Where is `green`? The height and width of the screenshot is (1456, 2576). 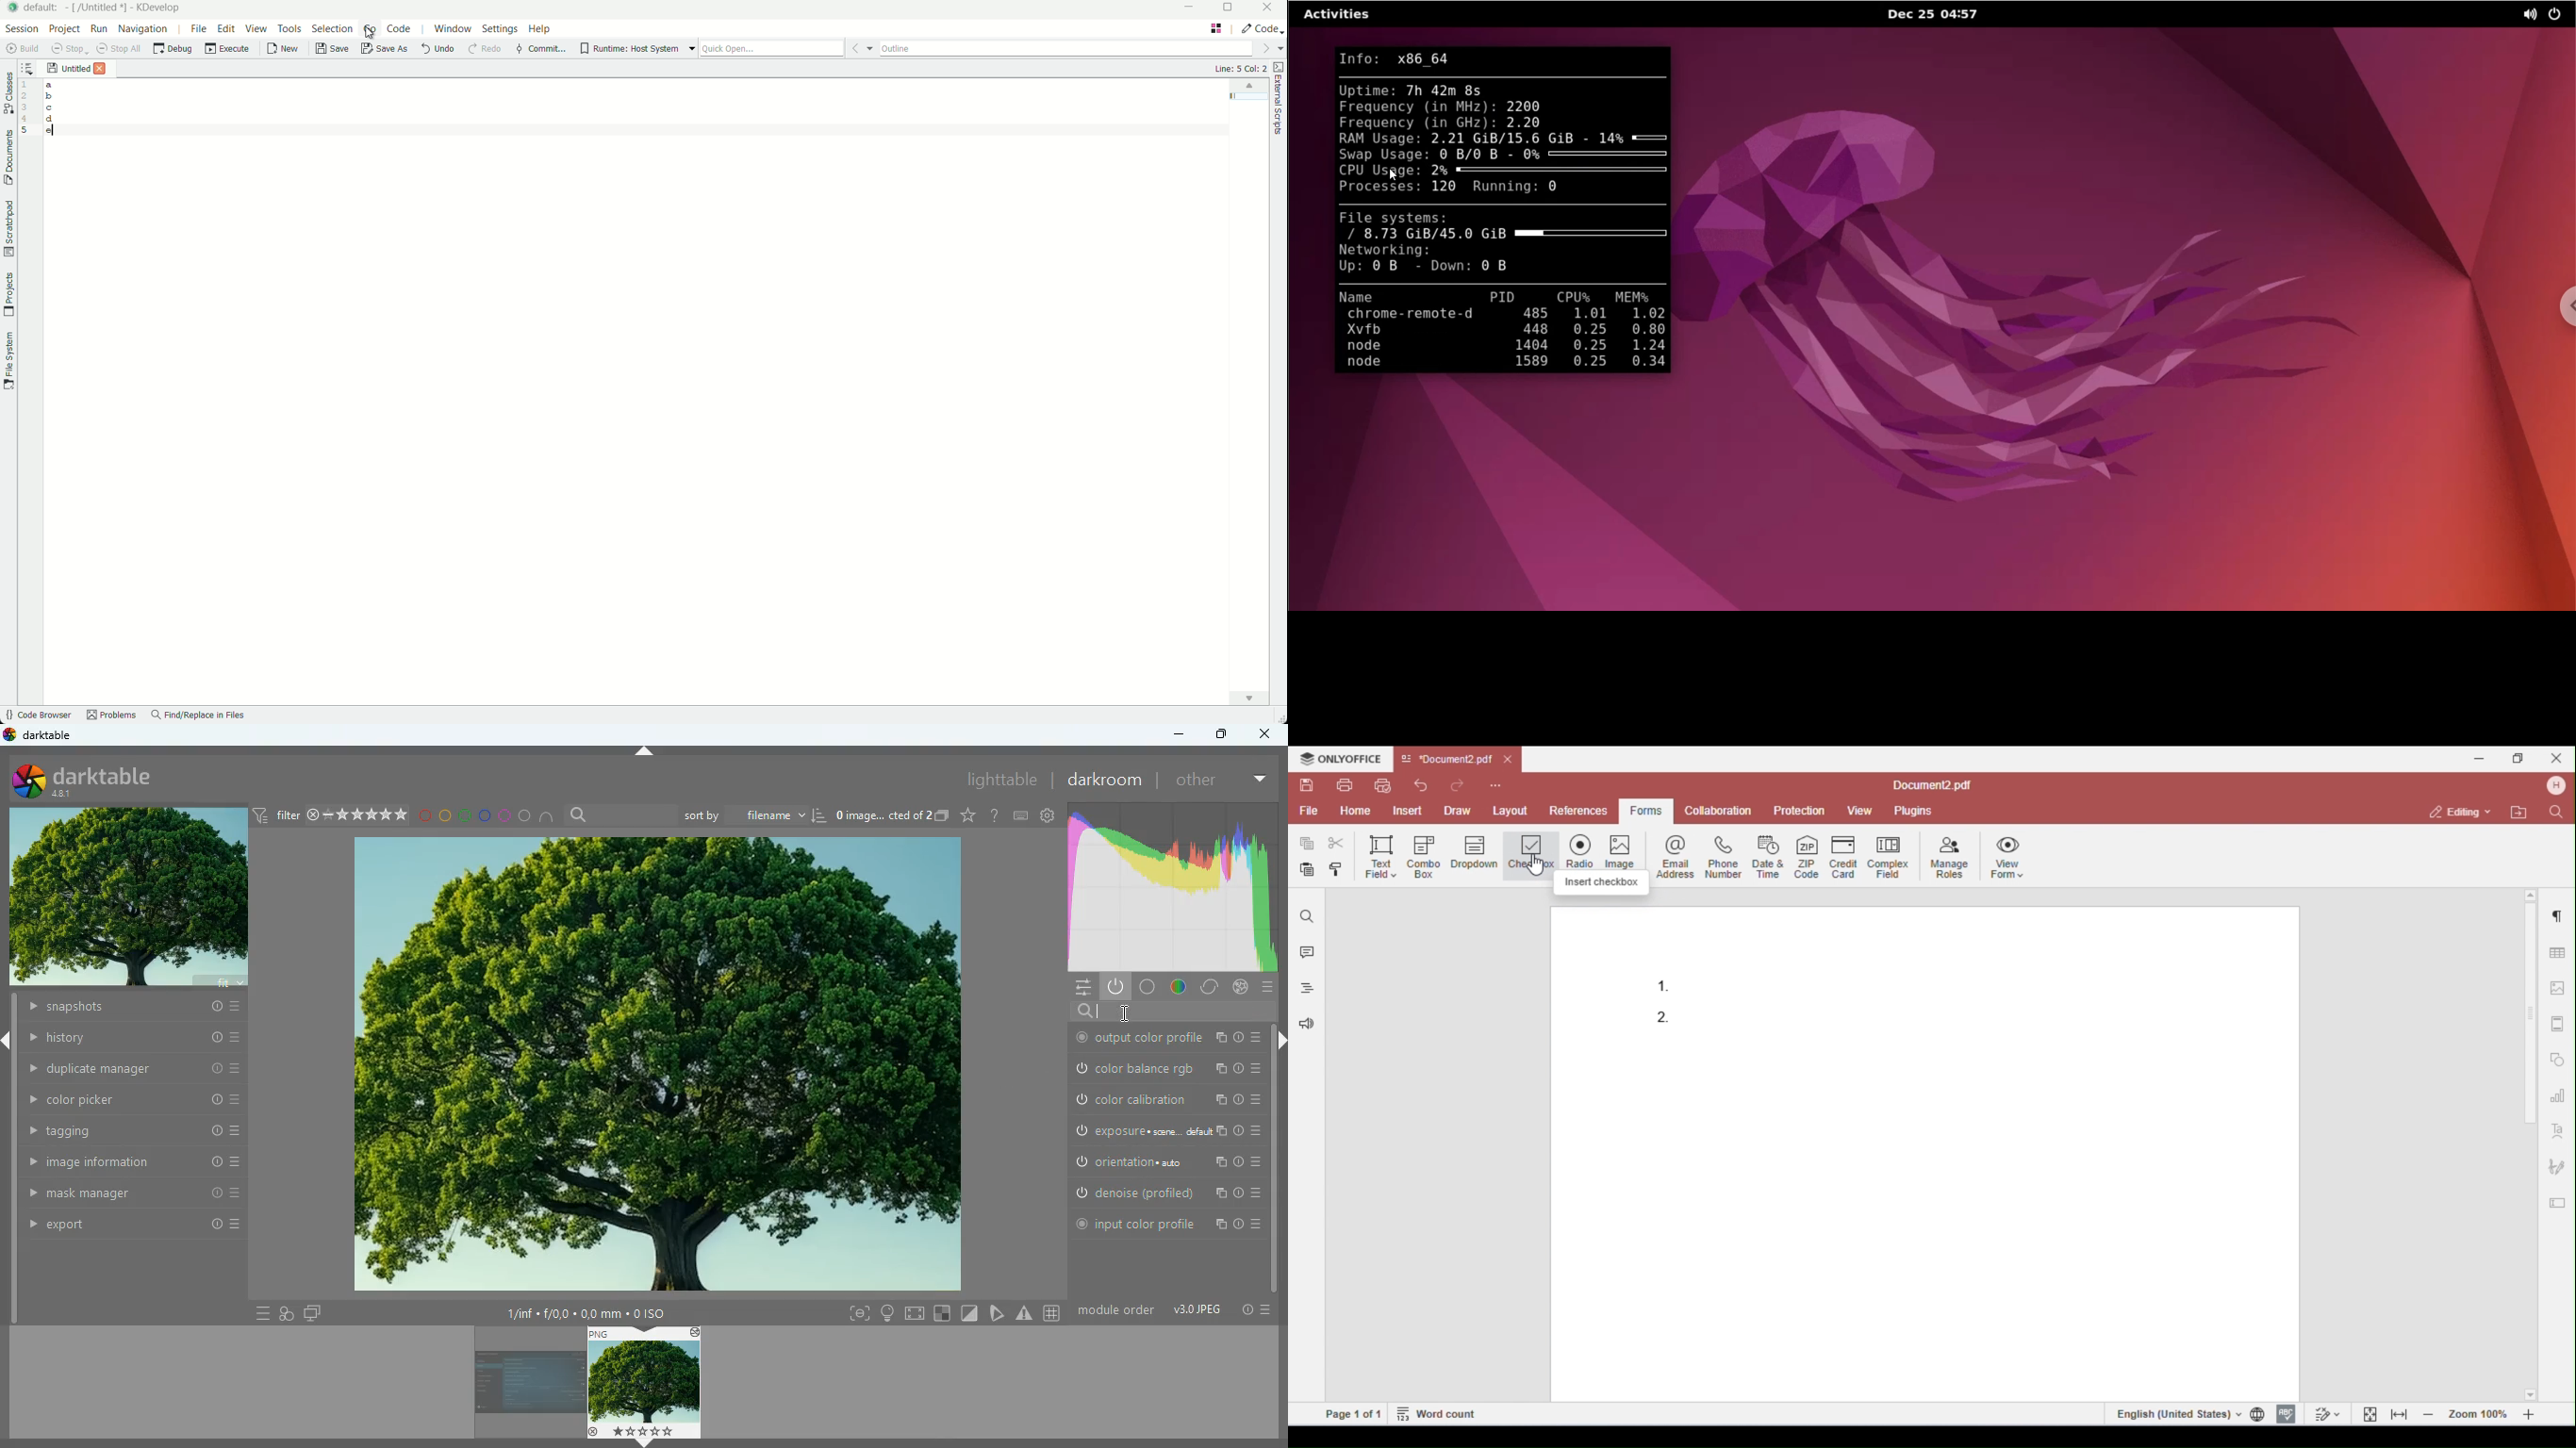
green is located at coordinates (466, 816).